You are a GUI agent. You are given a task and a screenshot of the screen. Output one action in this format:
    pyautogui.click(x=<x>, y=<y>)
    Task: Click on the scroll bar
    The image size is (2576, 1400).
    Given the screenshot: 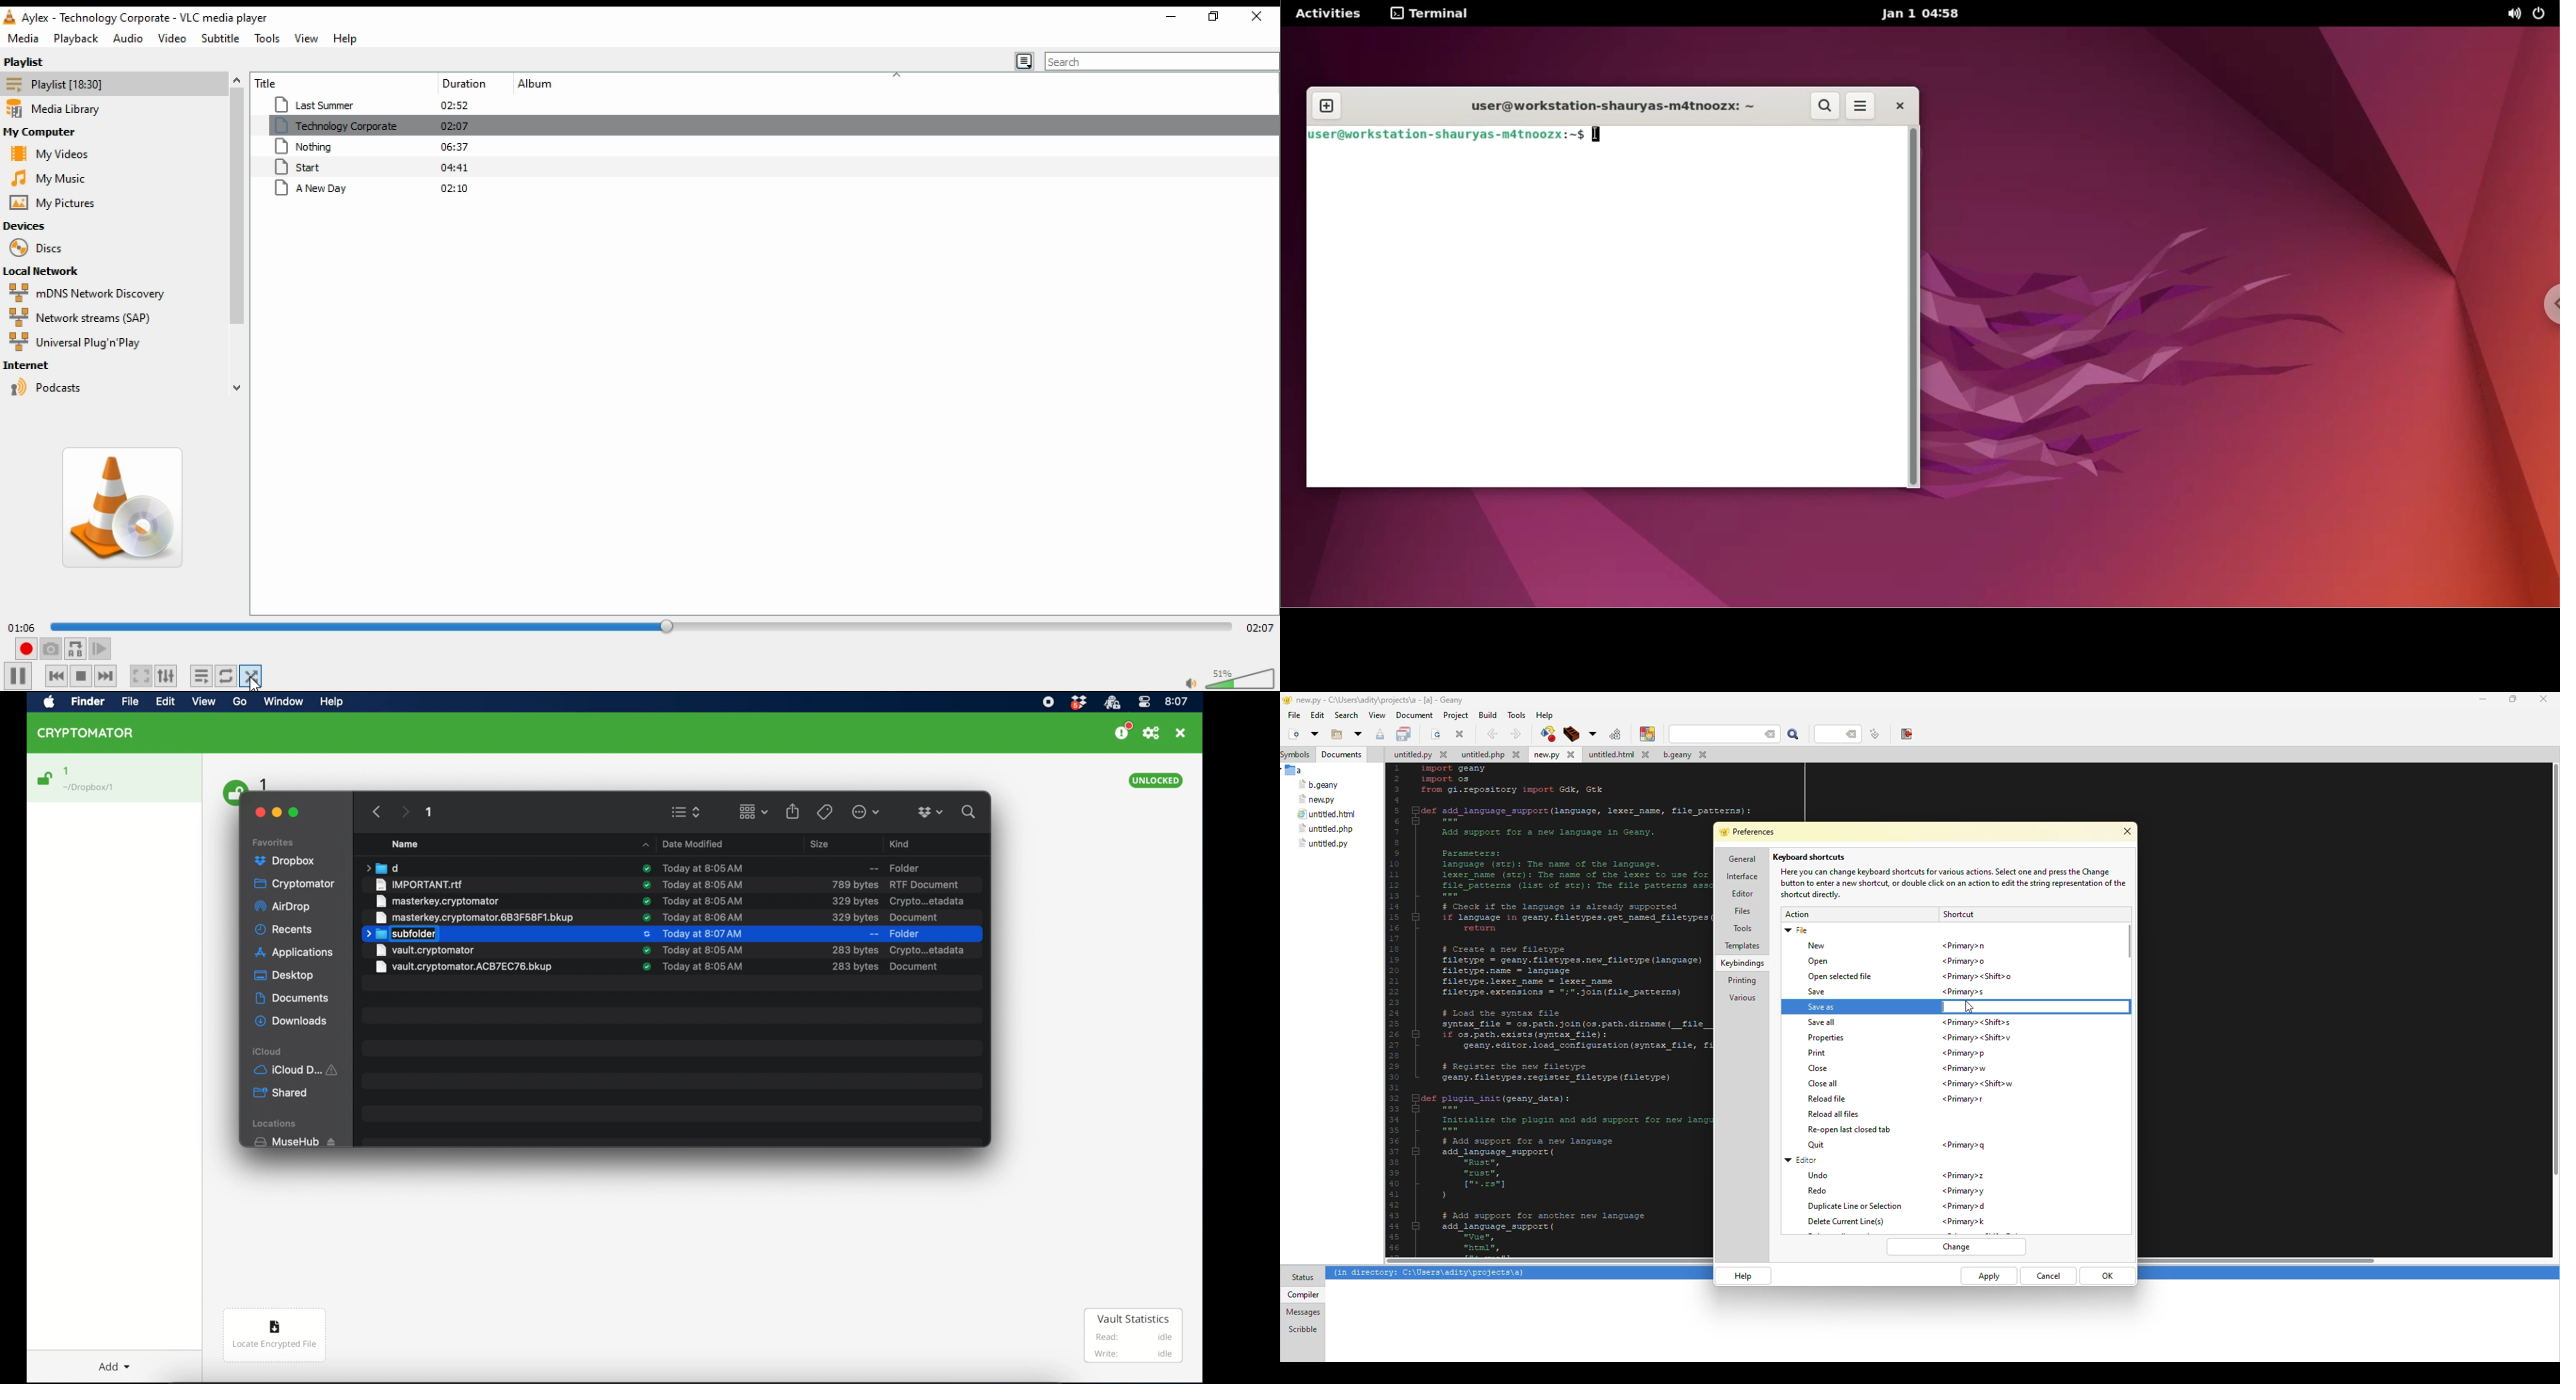 What is the action you would take?
    pyautogui.click(x=236, y=234)
    